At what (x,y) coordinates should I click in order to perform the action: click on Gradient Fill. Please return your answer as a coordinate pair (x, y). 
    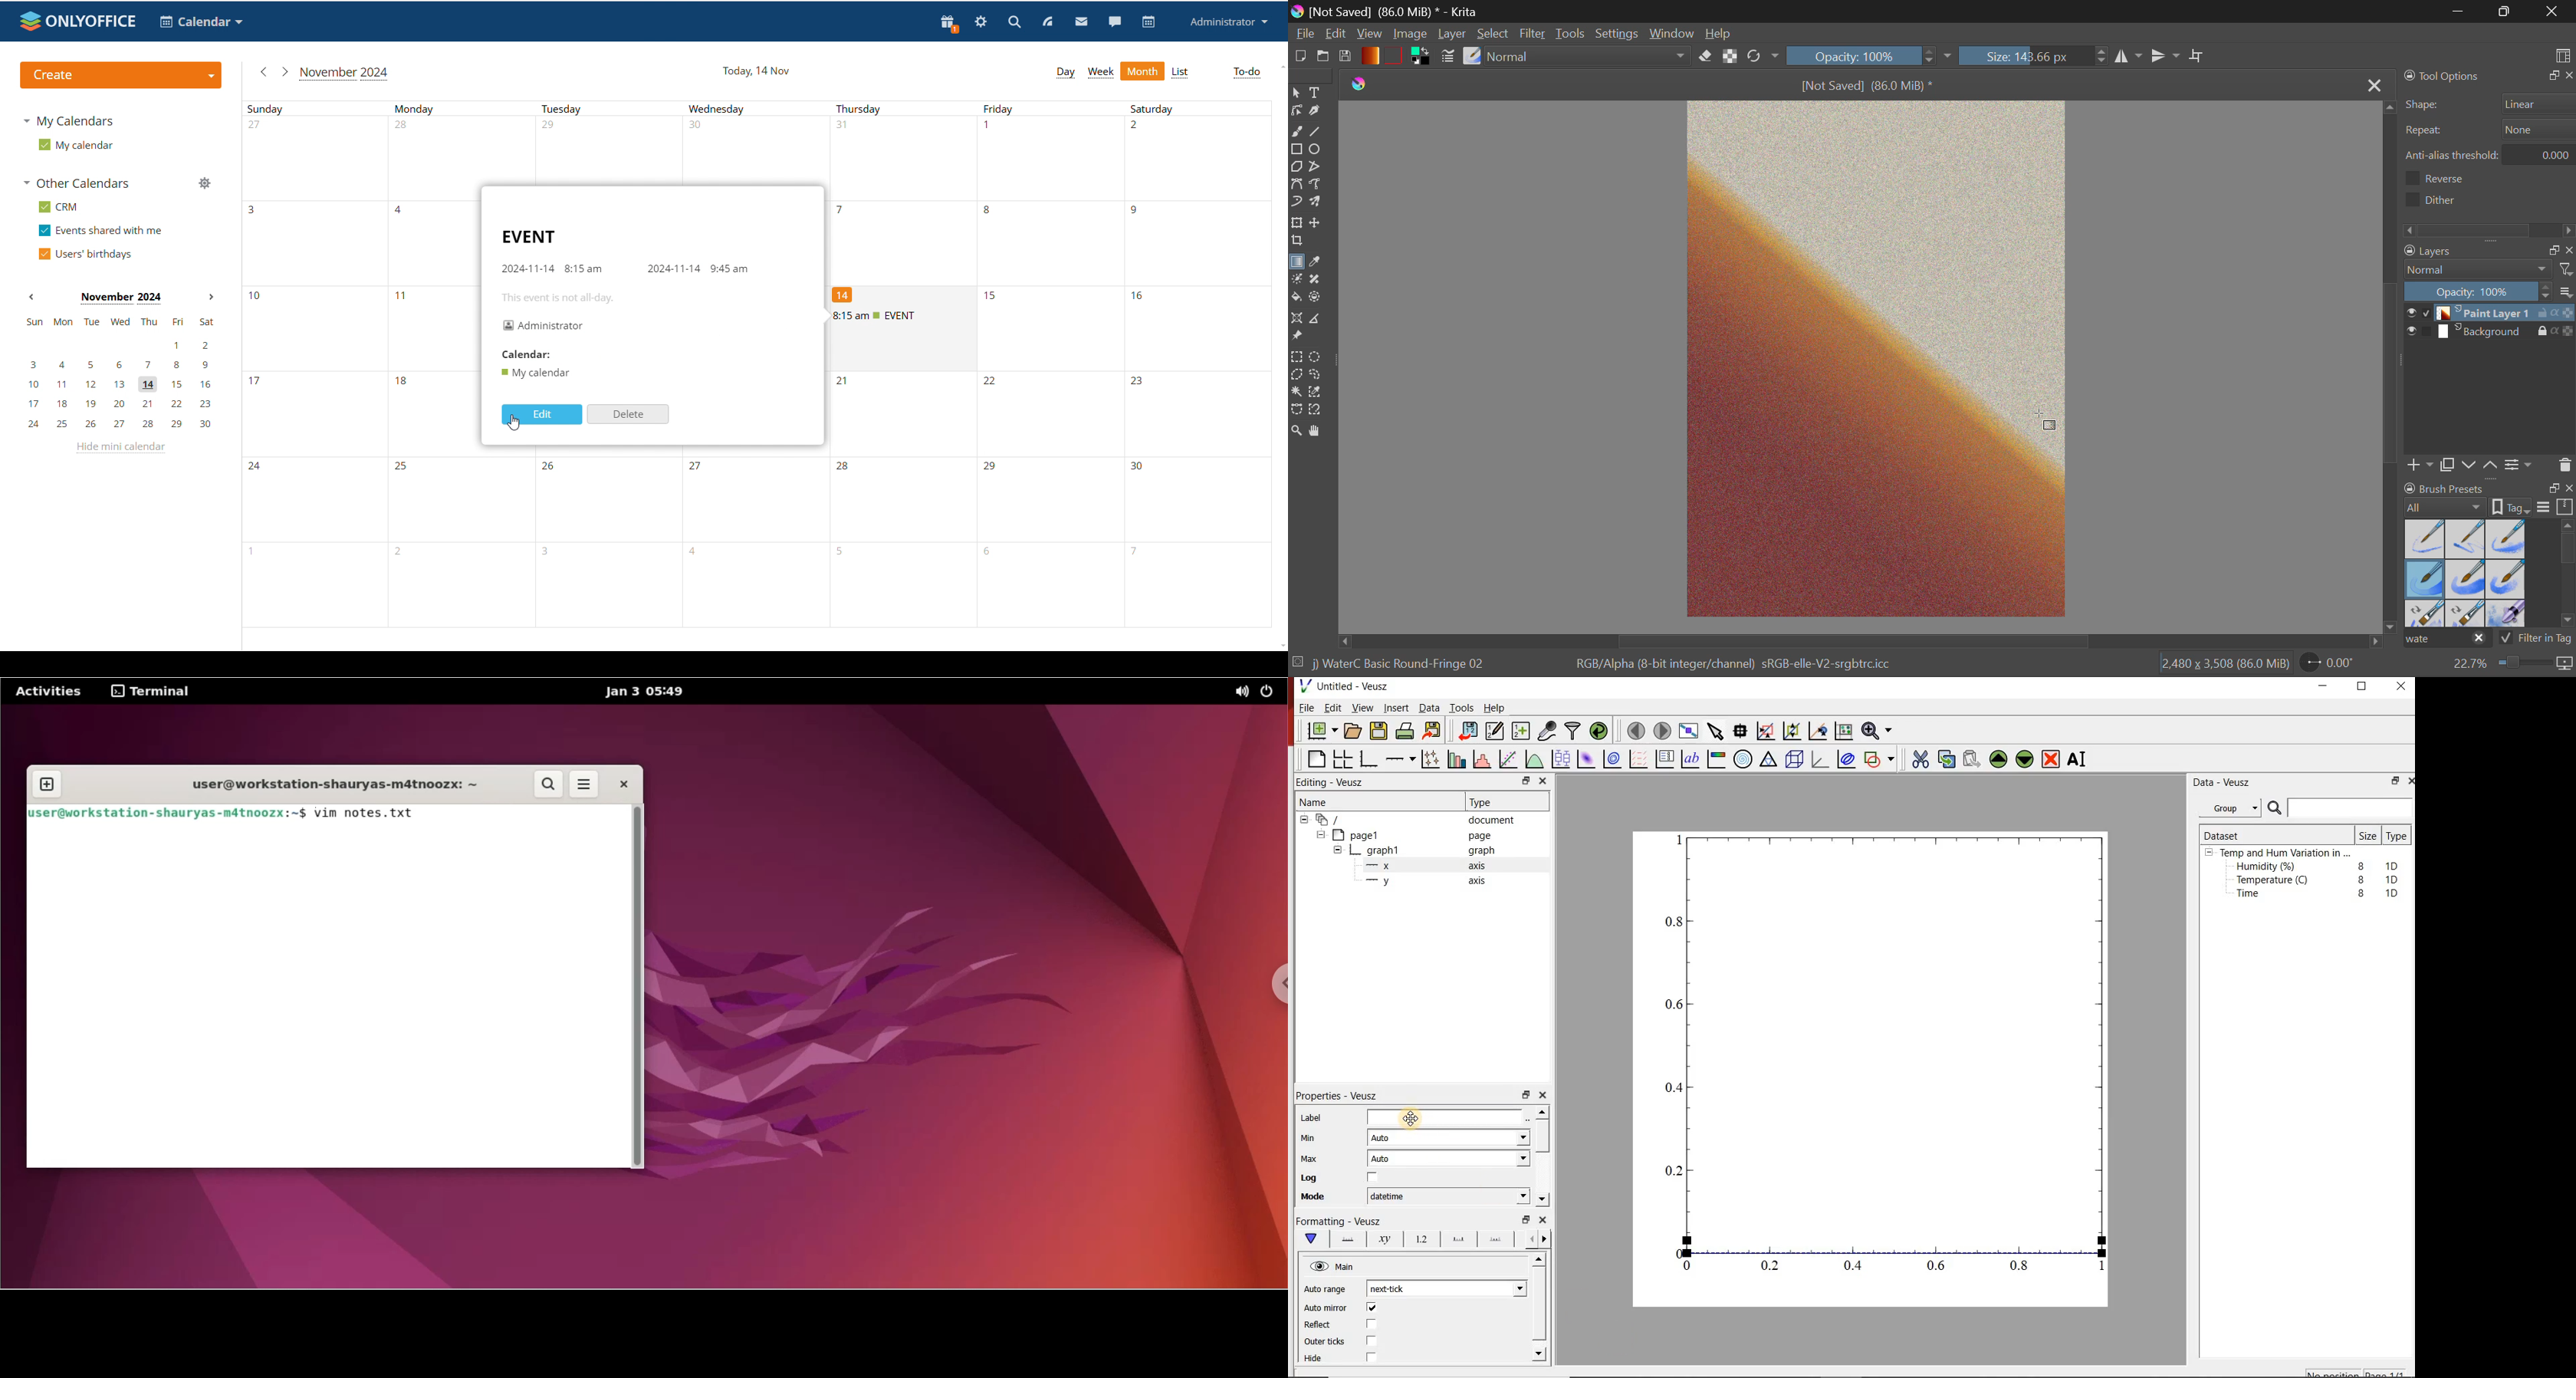
    Looking at the image, I should click on (1297, 263).